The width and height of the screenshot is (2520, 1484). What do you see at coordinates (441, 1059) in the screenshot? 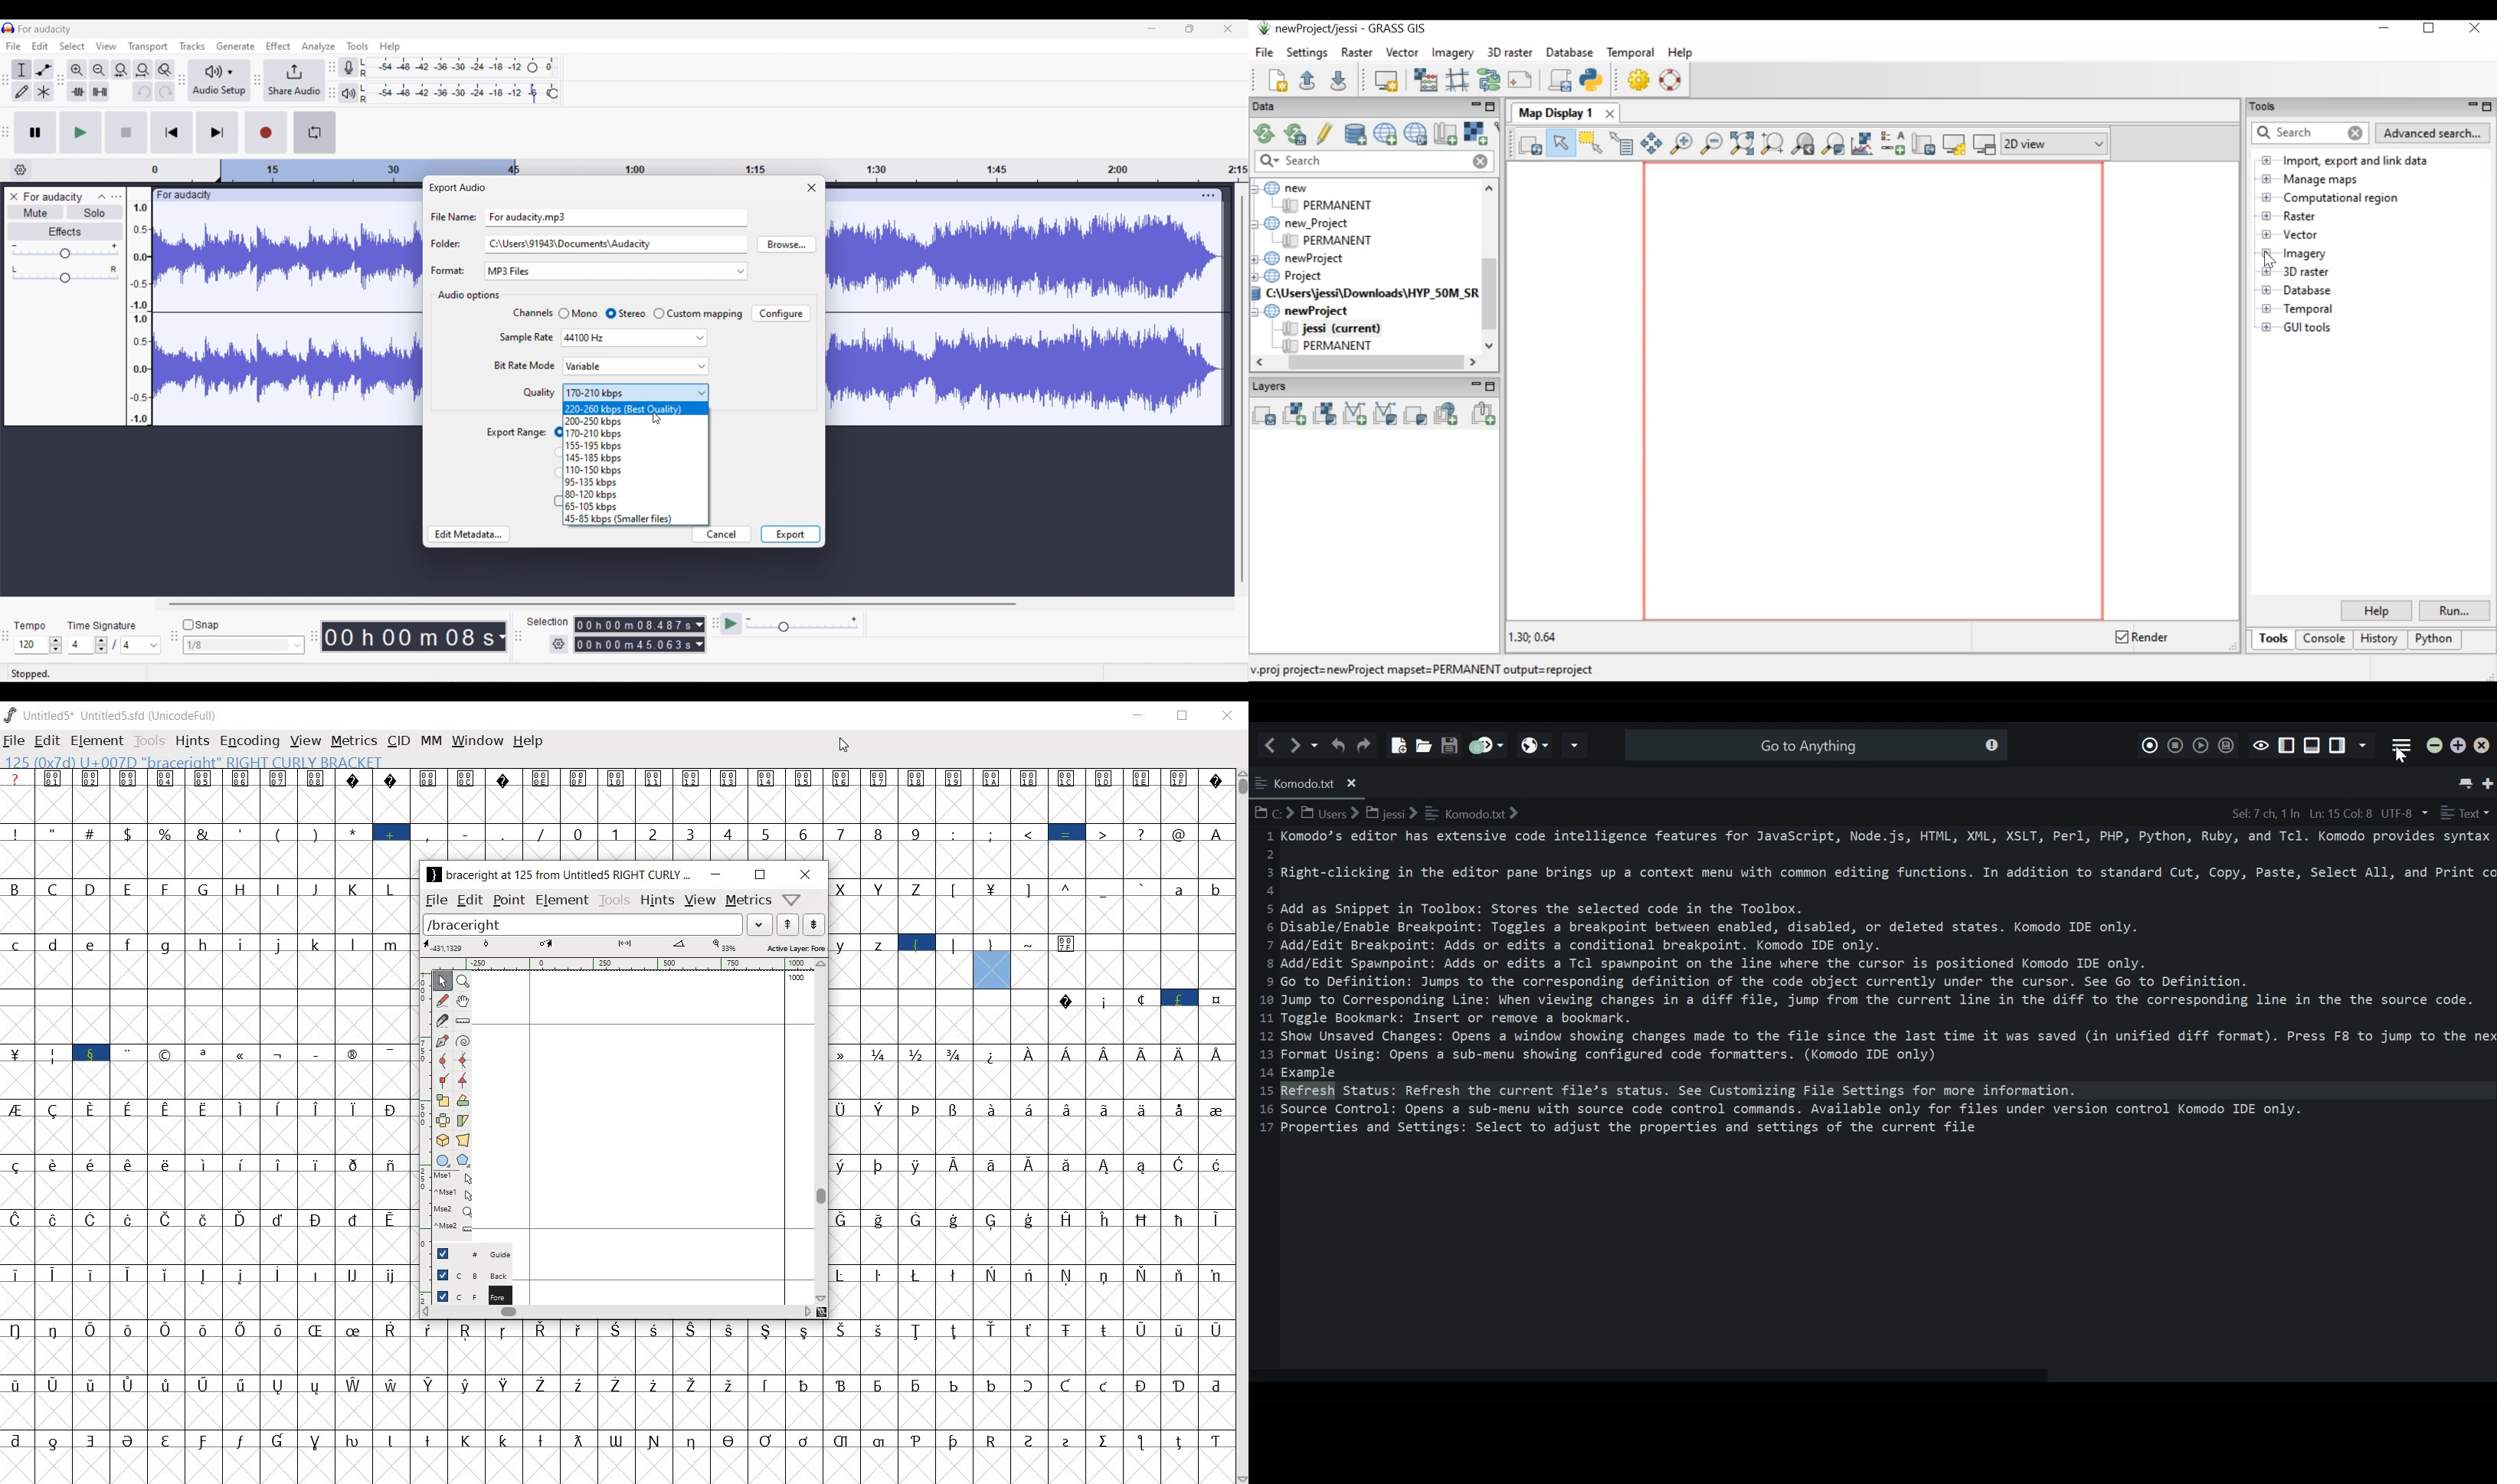
I see `add a curve point always either horizontal or vertical` at bounding box center [441, 1059].